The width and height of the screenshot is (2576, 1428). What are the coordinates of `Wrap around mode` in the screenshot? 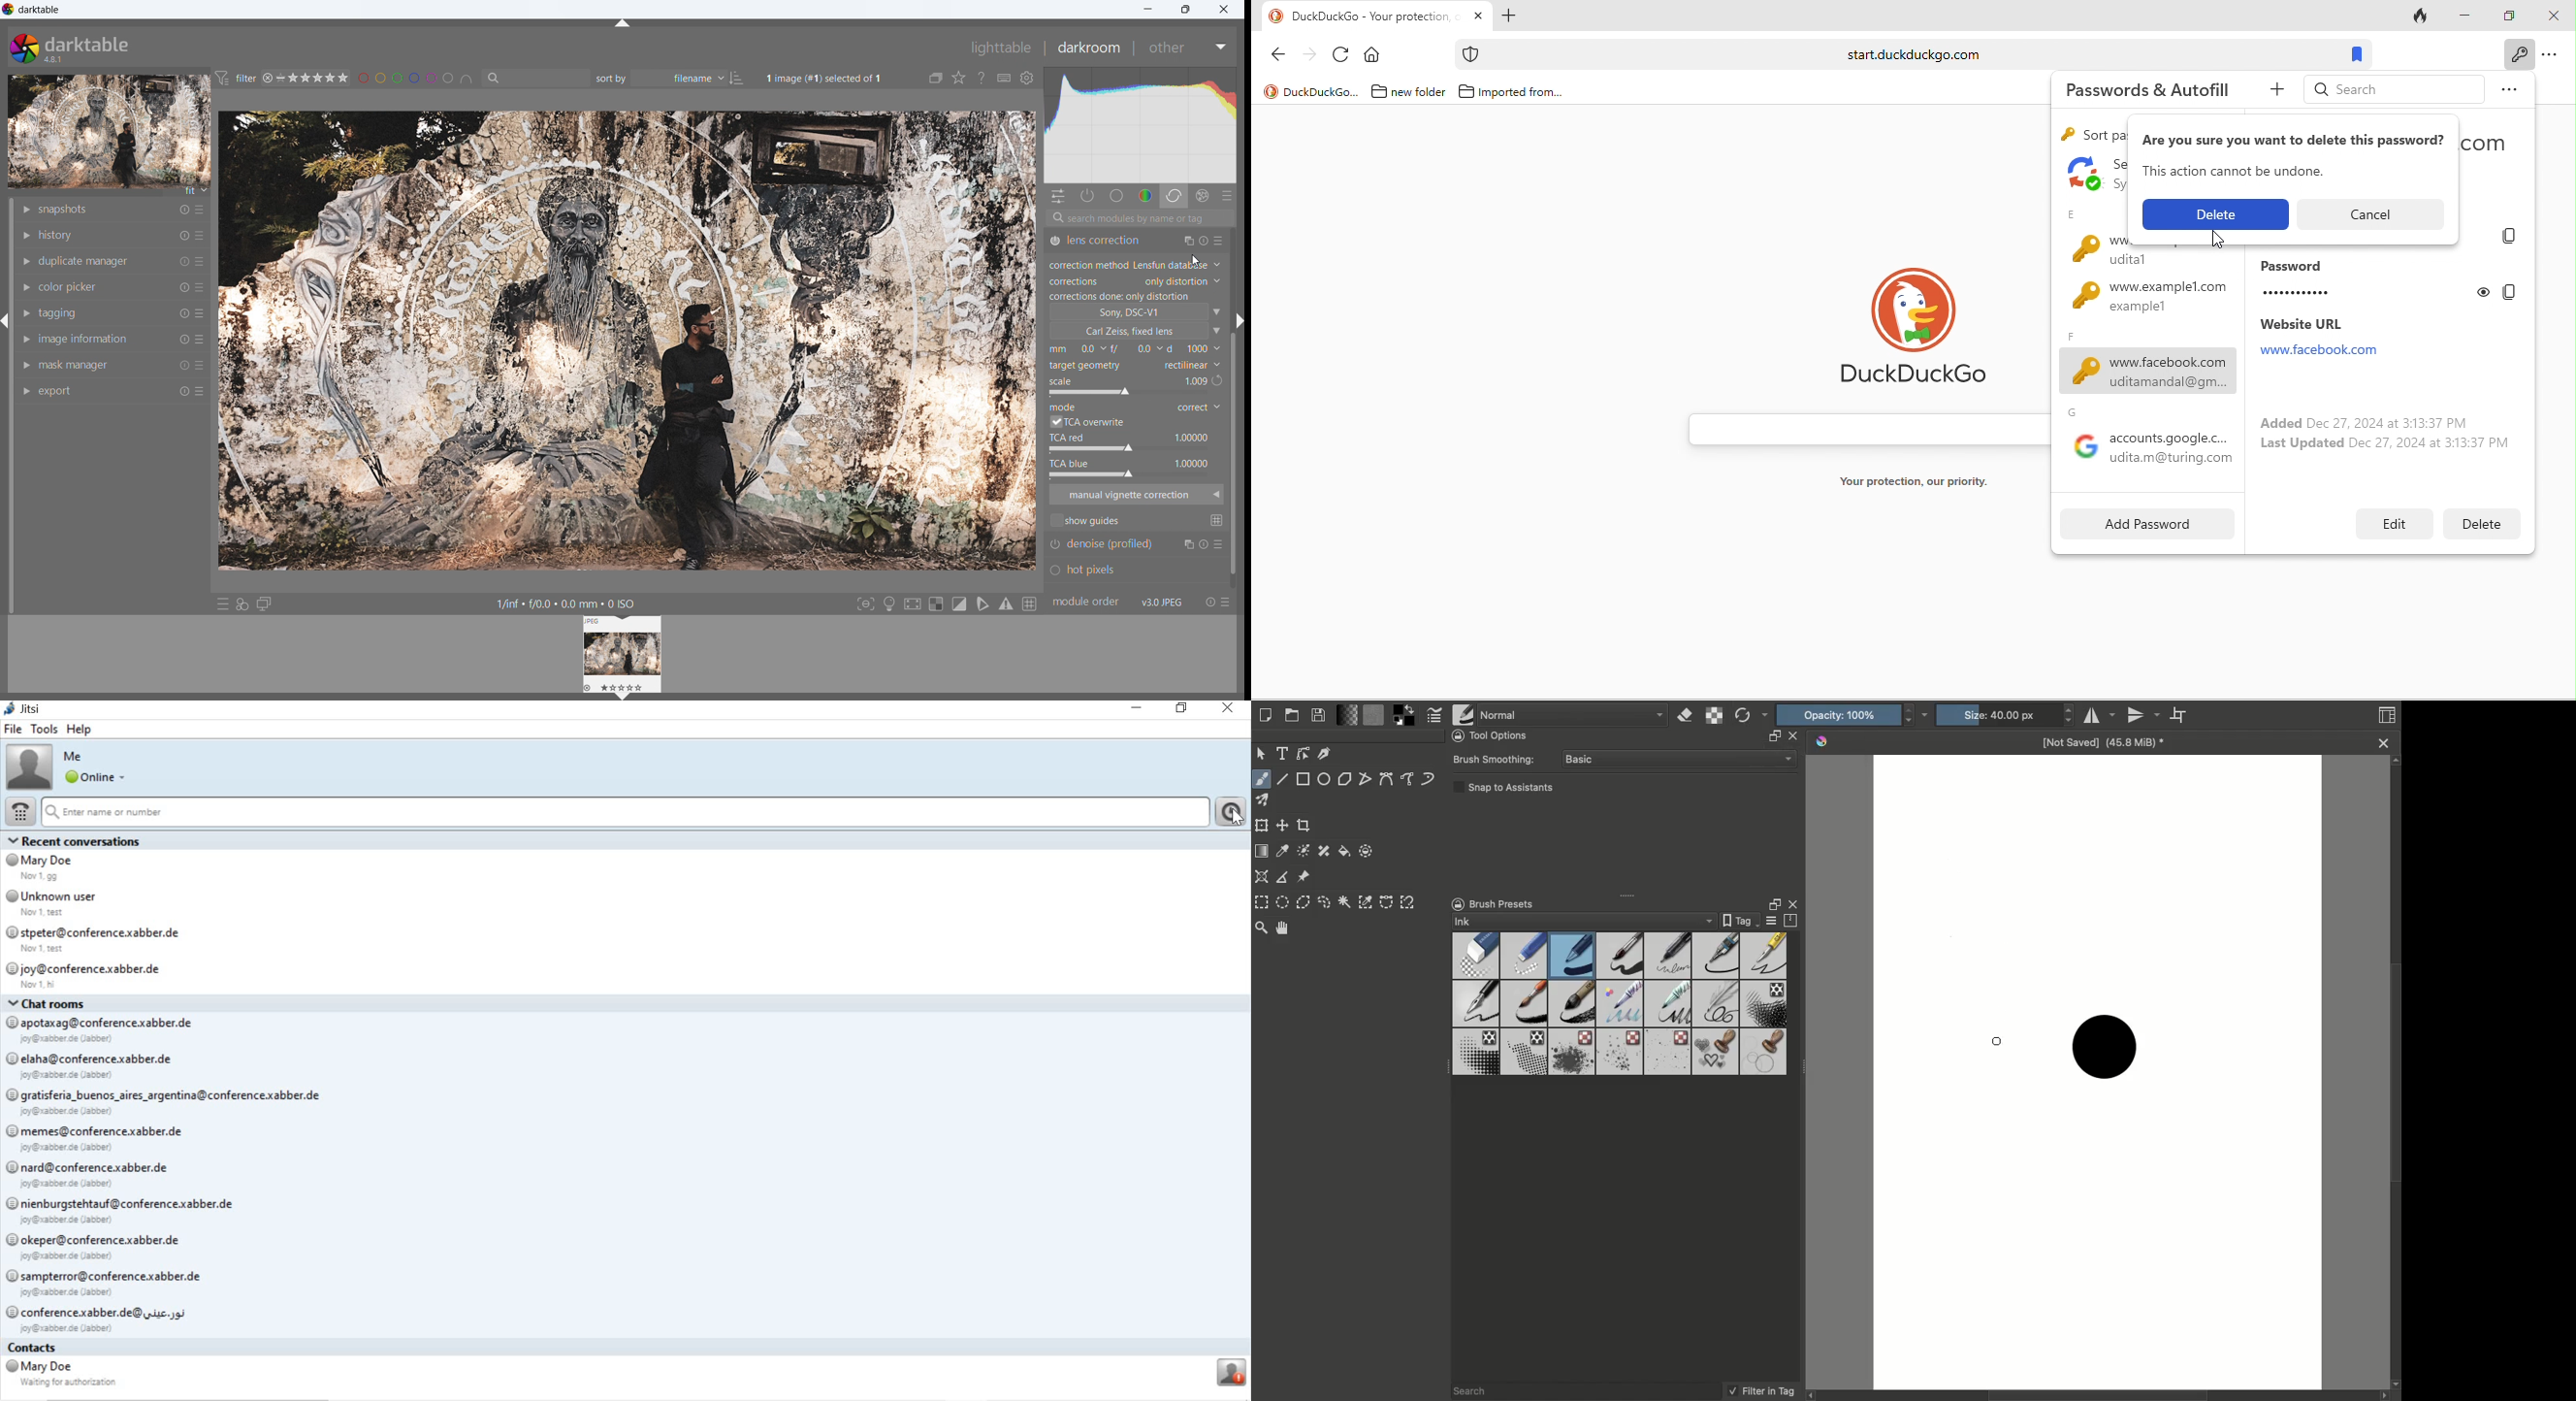 It's located at (2182, 714).